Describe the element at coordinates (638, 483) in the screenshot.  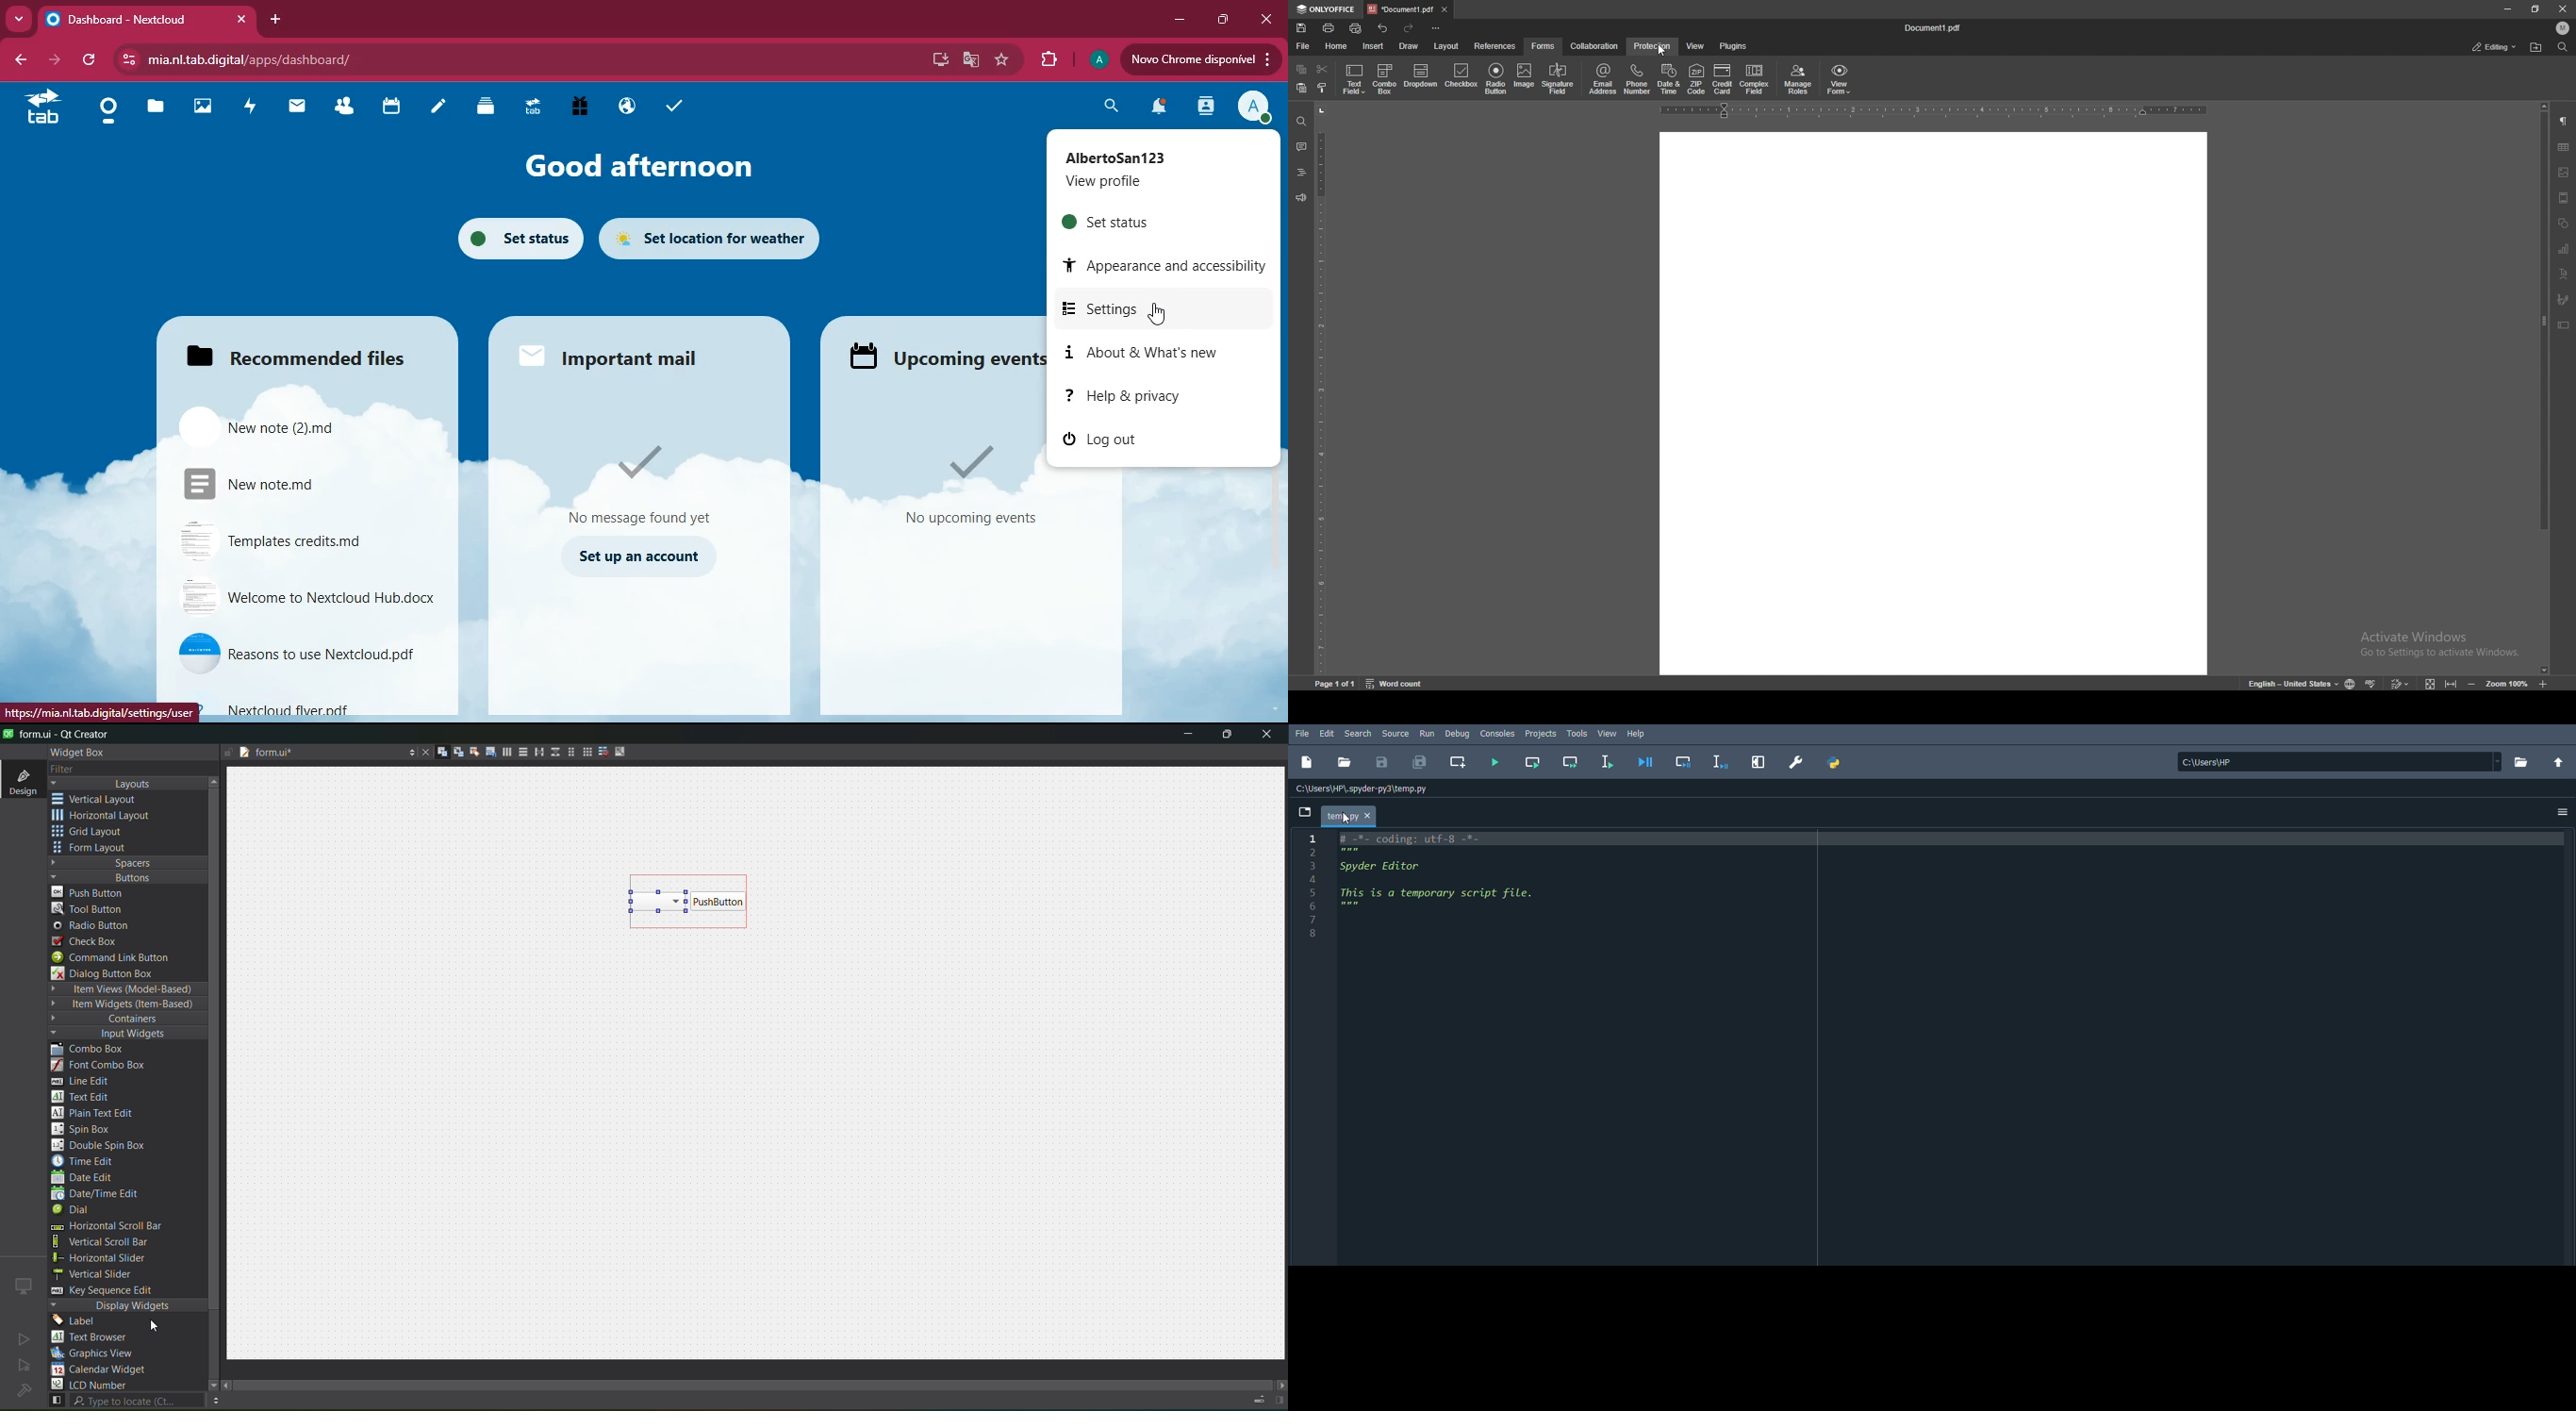
I see `no message` at that location.